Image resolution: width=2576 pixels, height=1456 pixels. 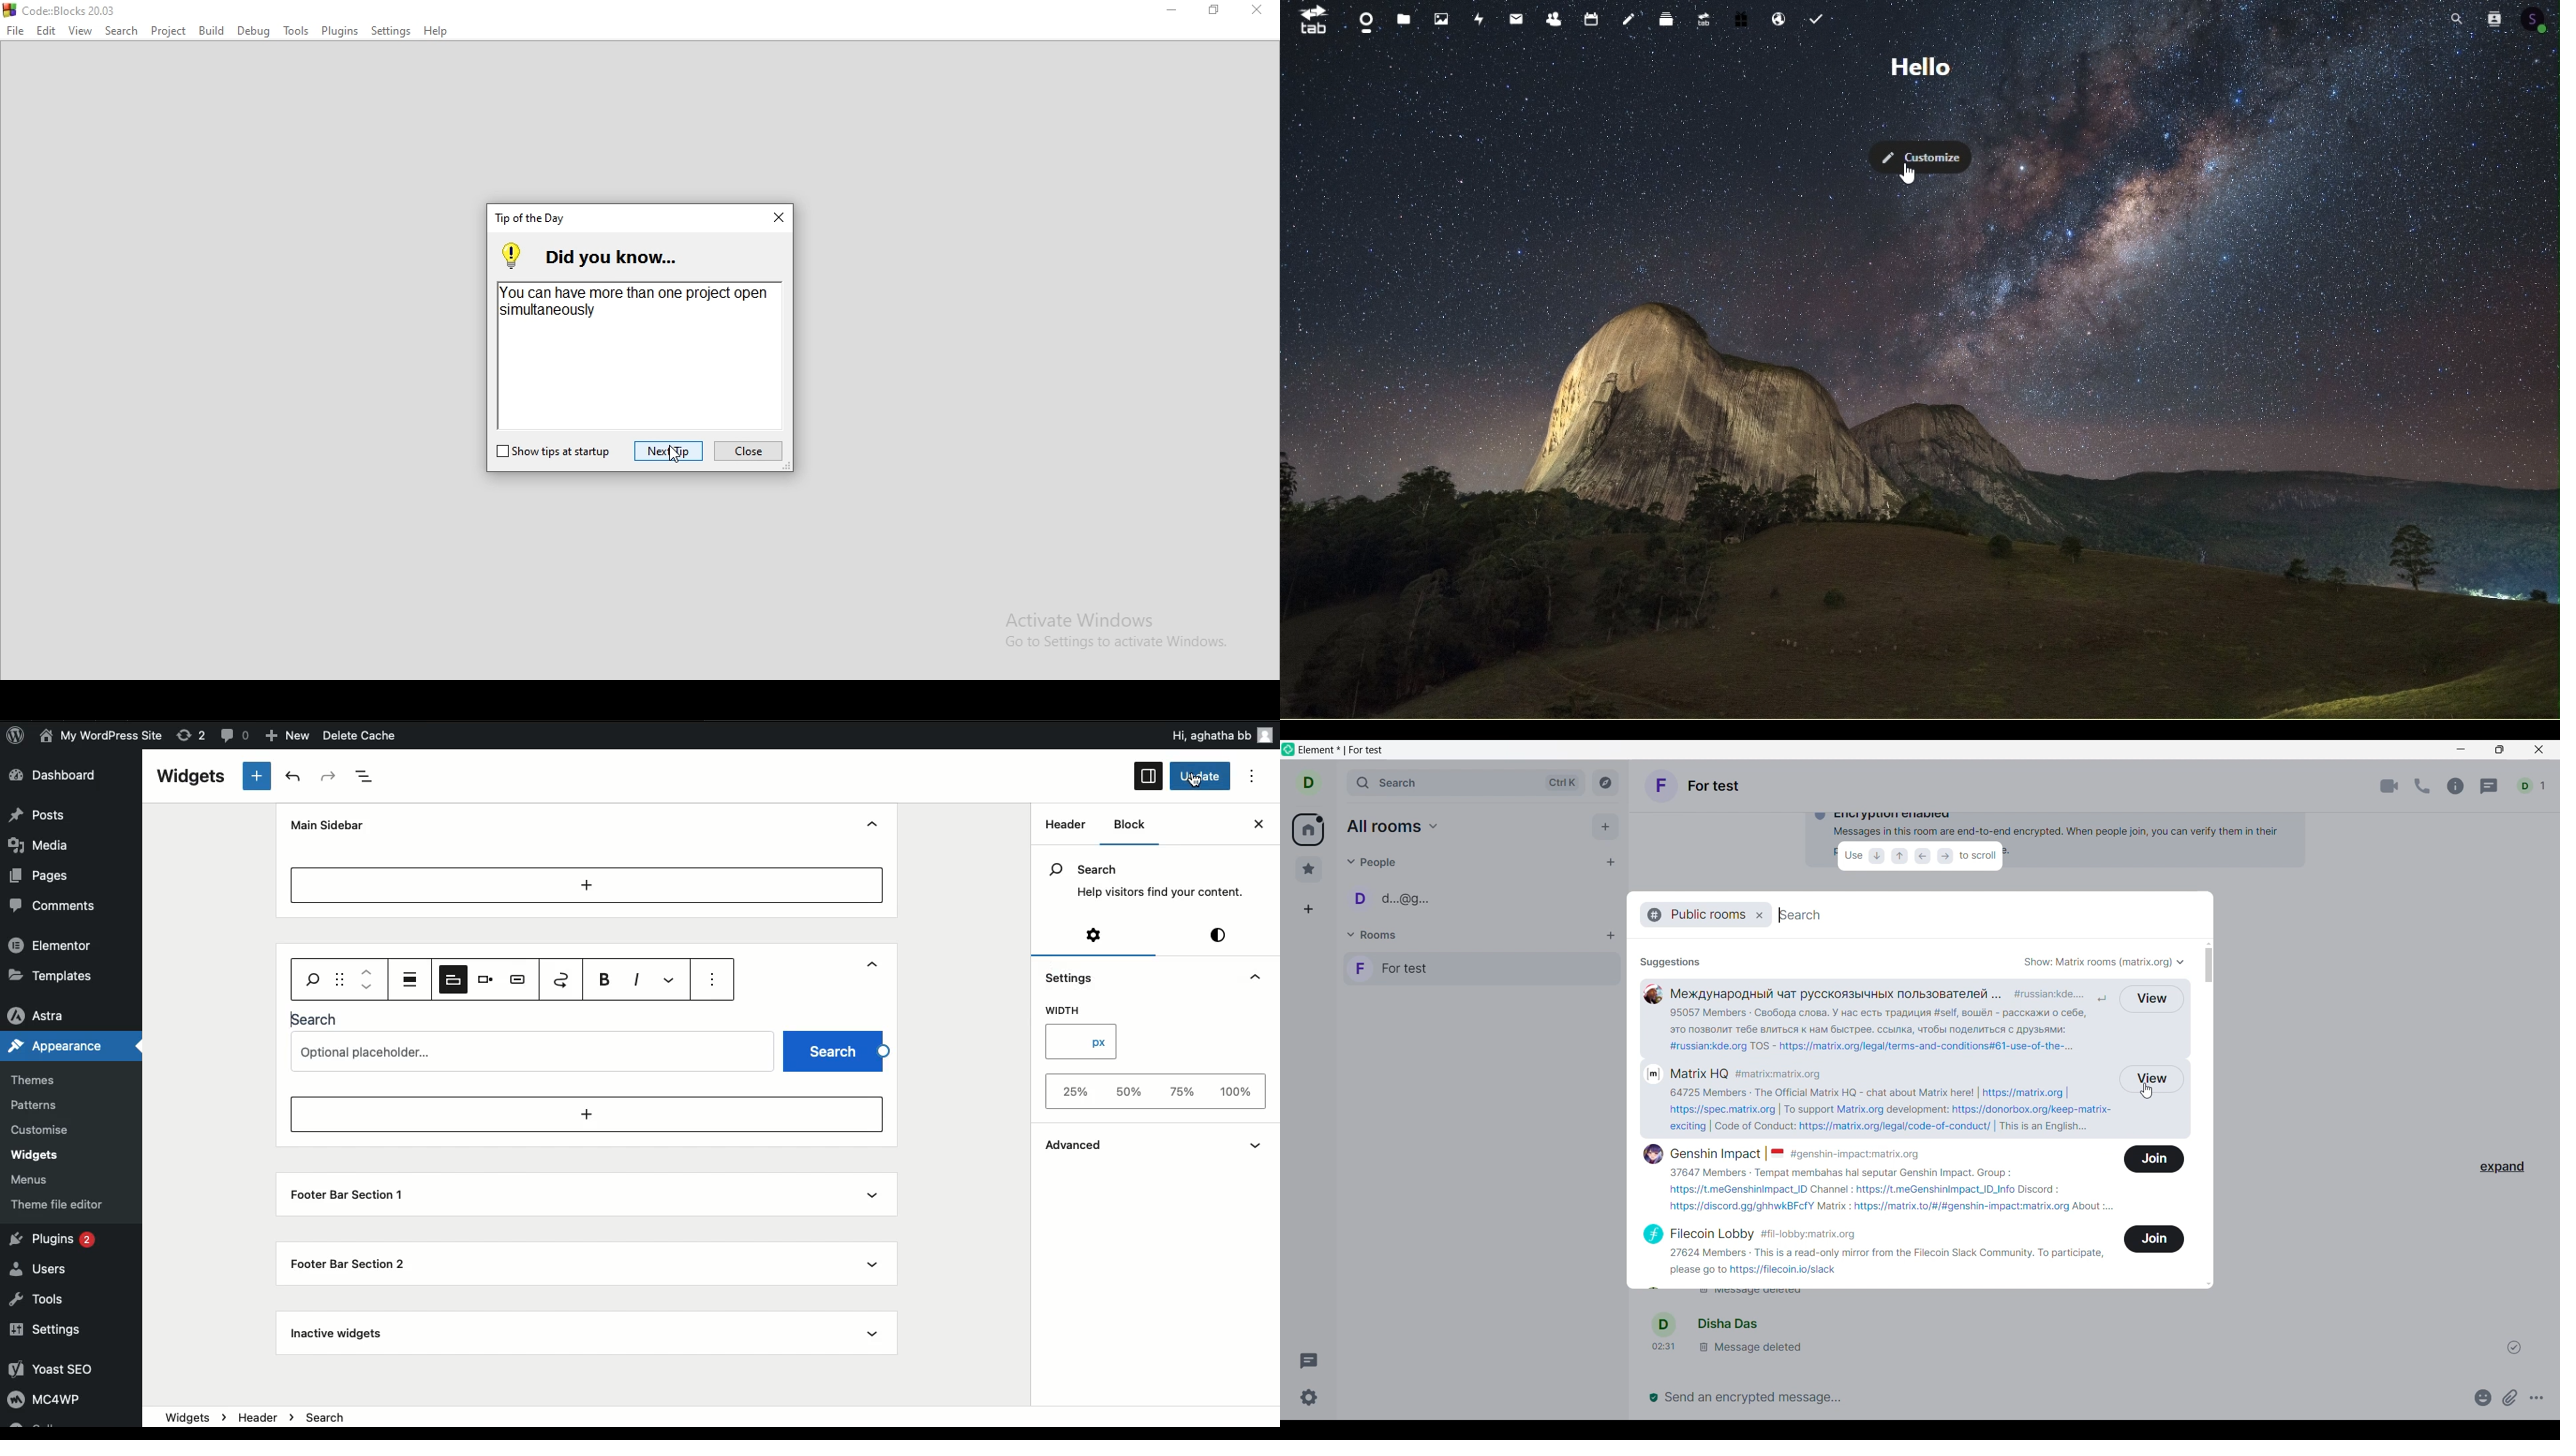 I want to click on Move up down, so click(x=368, y=980).